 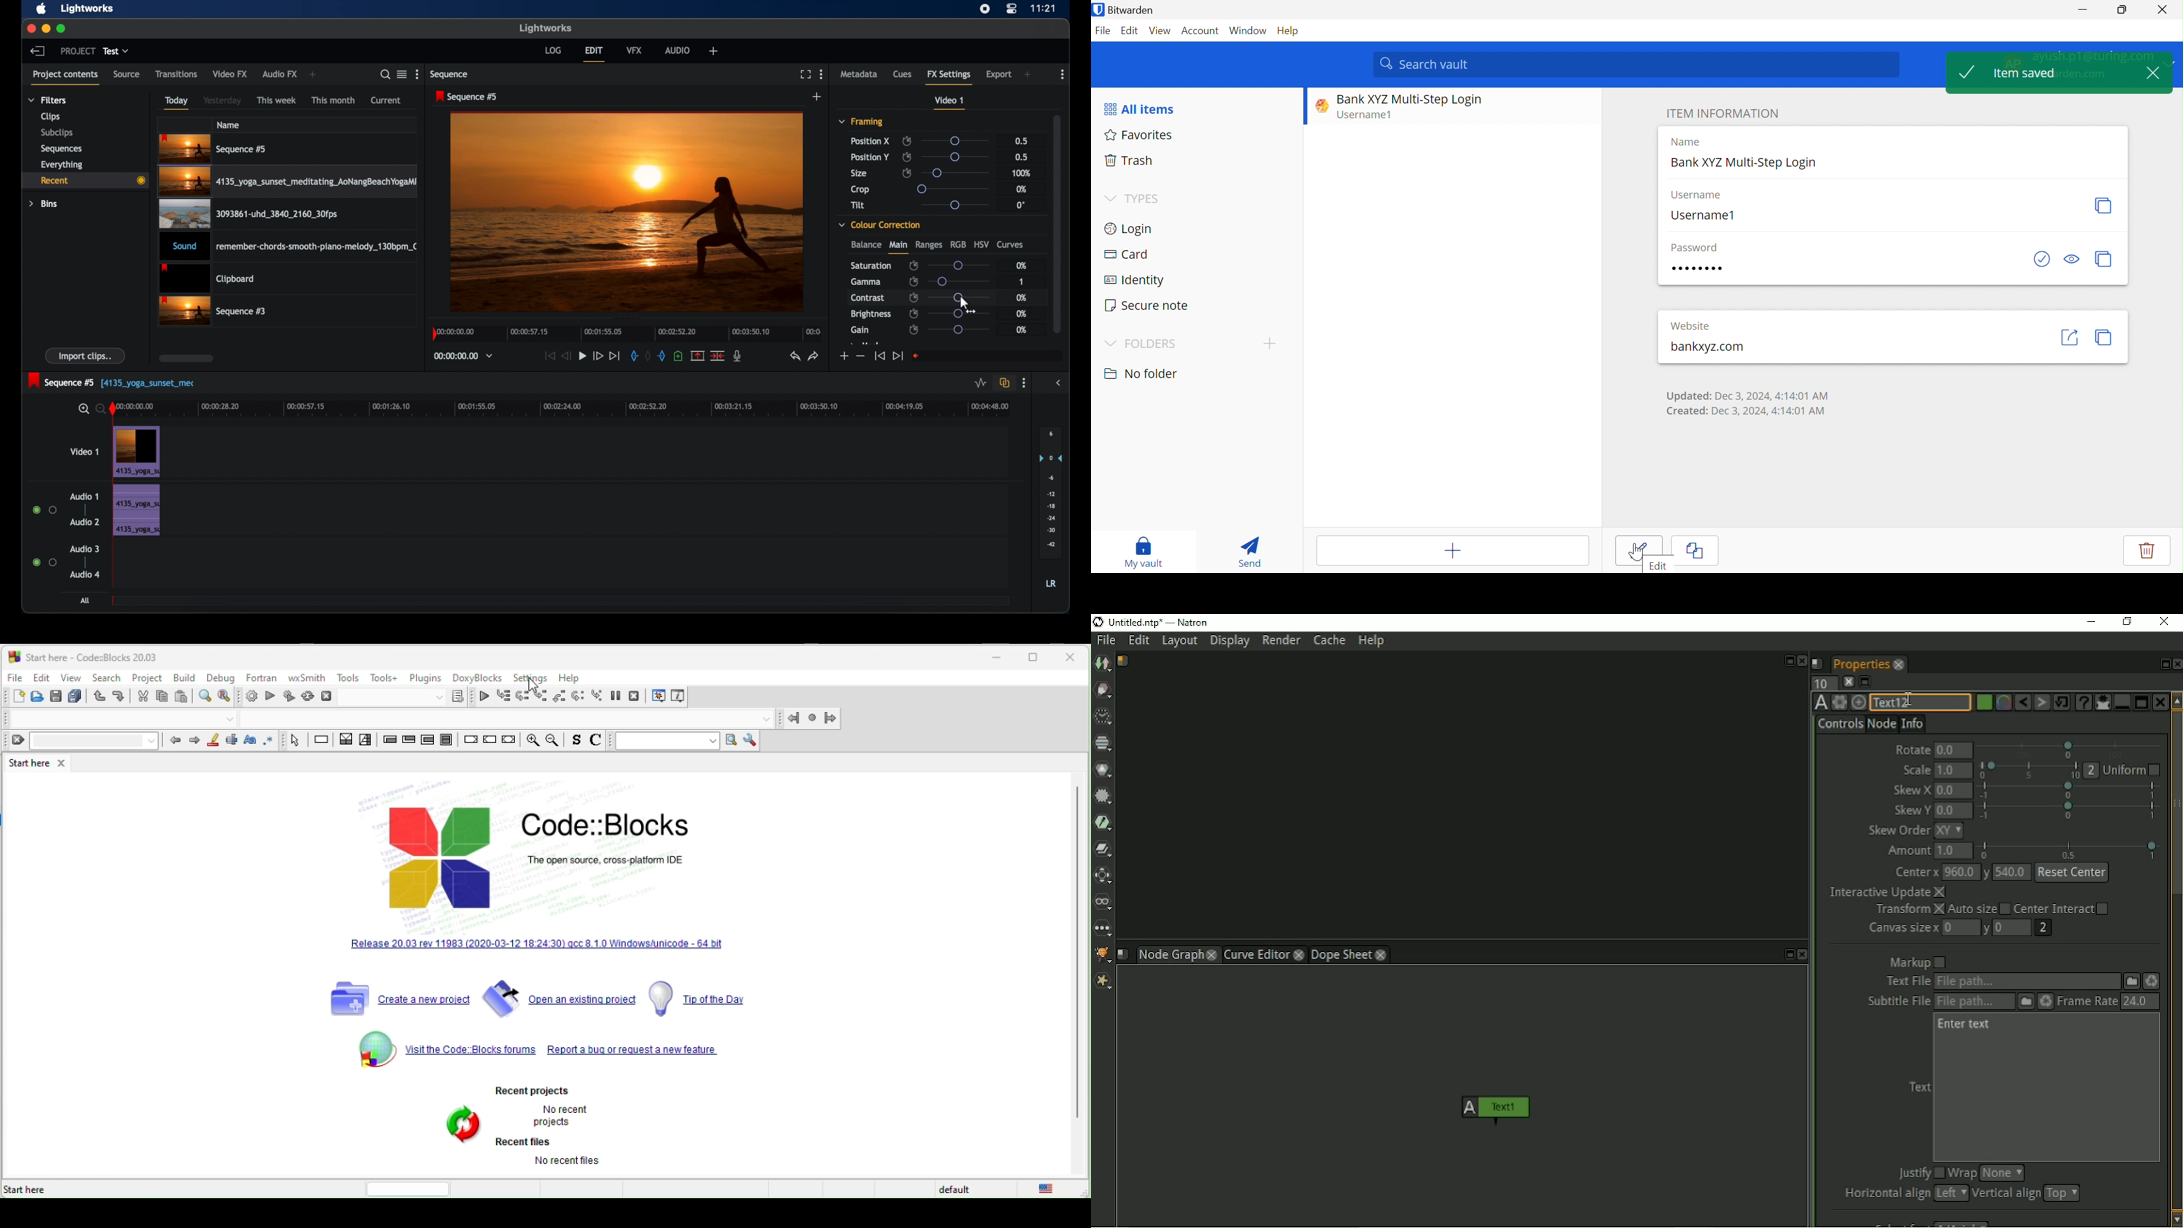 I want to click on transitions, so click(x=177, y=74).